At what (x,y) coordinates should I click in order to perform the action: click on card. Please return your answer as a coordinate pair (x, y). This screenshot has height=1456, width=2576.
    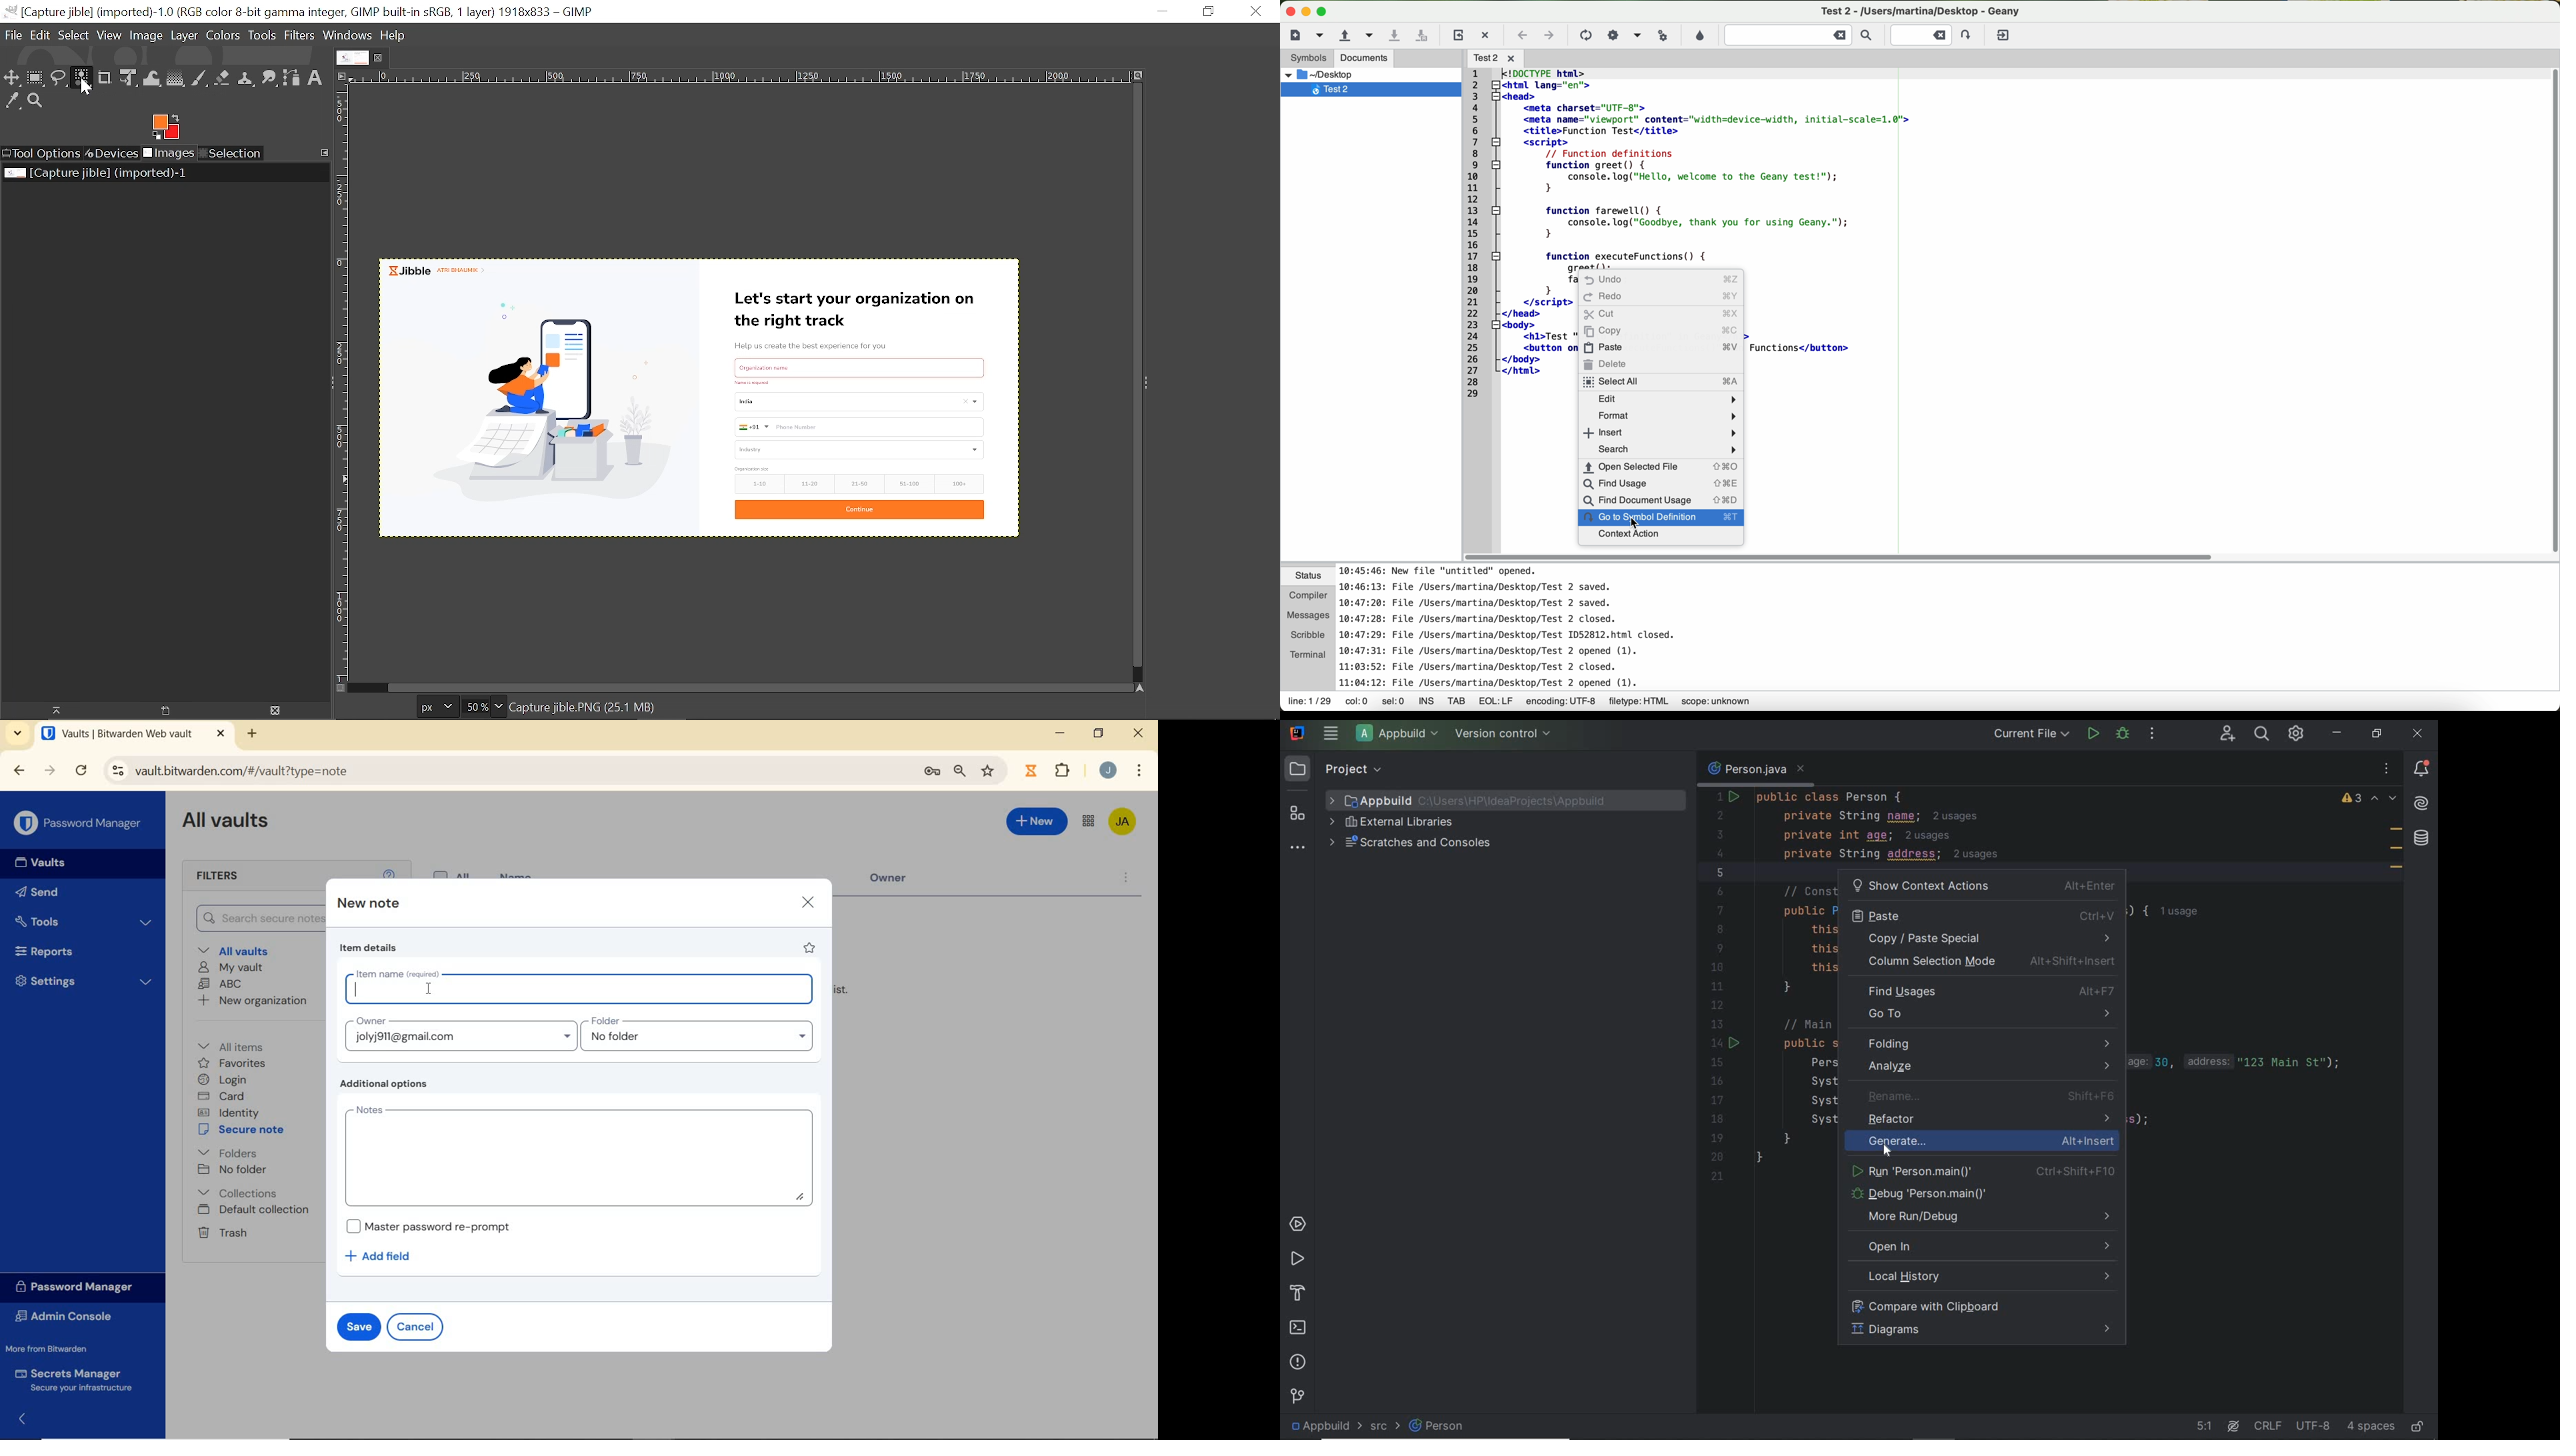
    Looking at the image, I should click on (223, 1096).